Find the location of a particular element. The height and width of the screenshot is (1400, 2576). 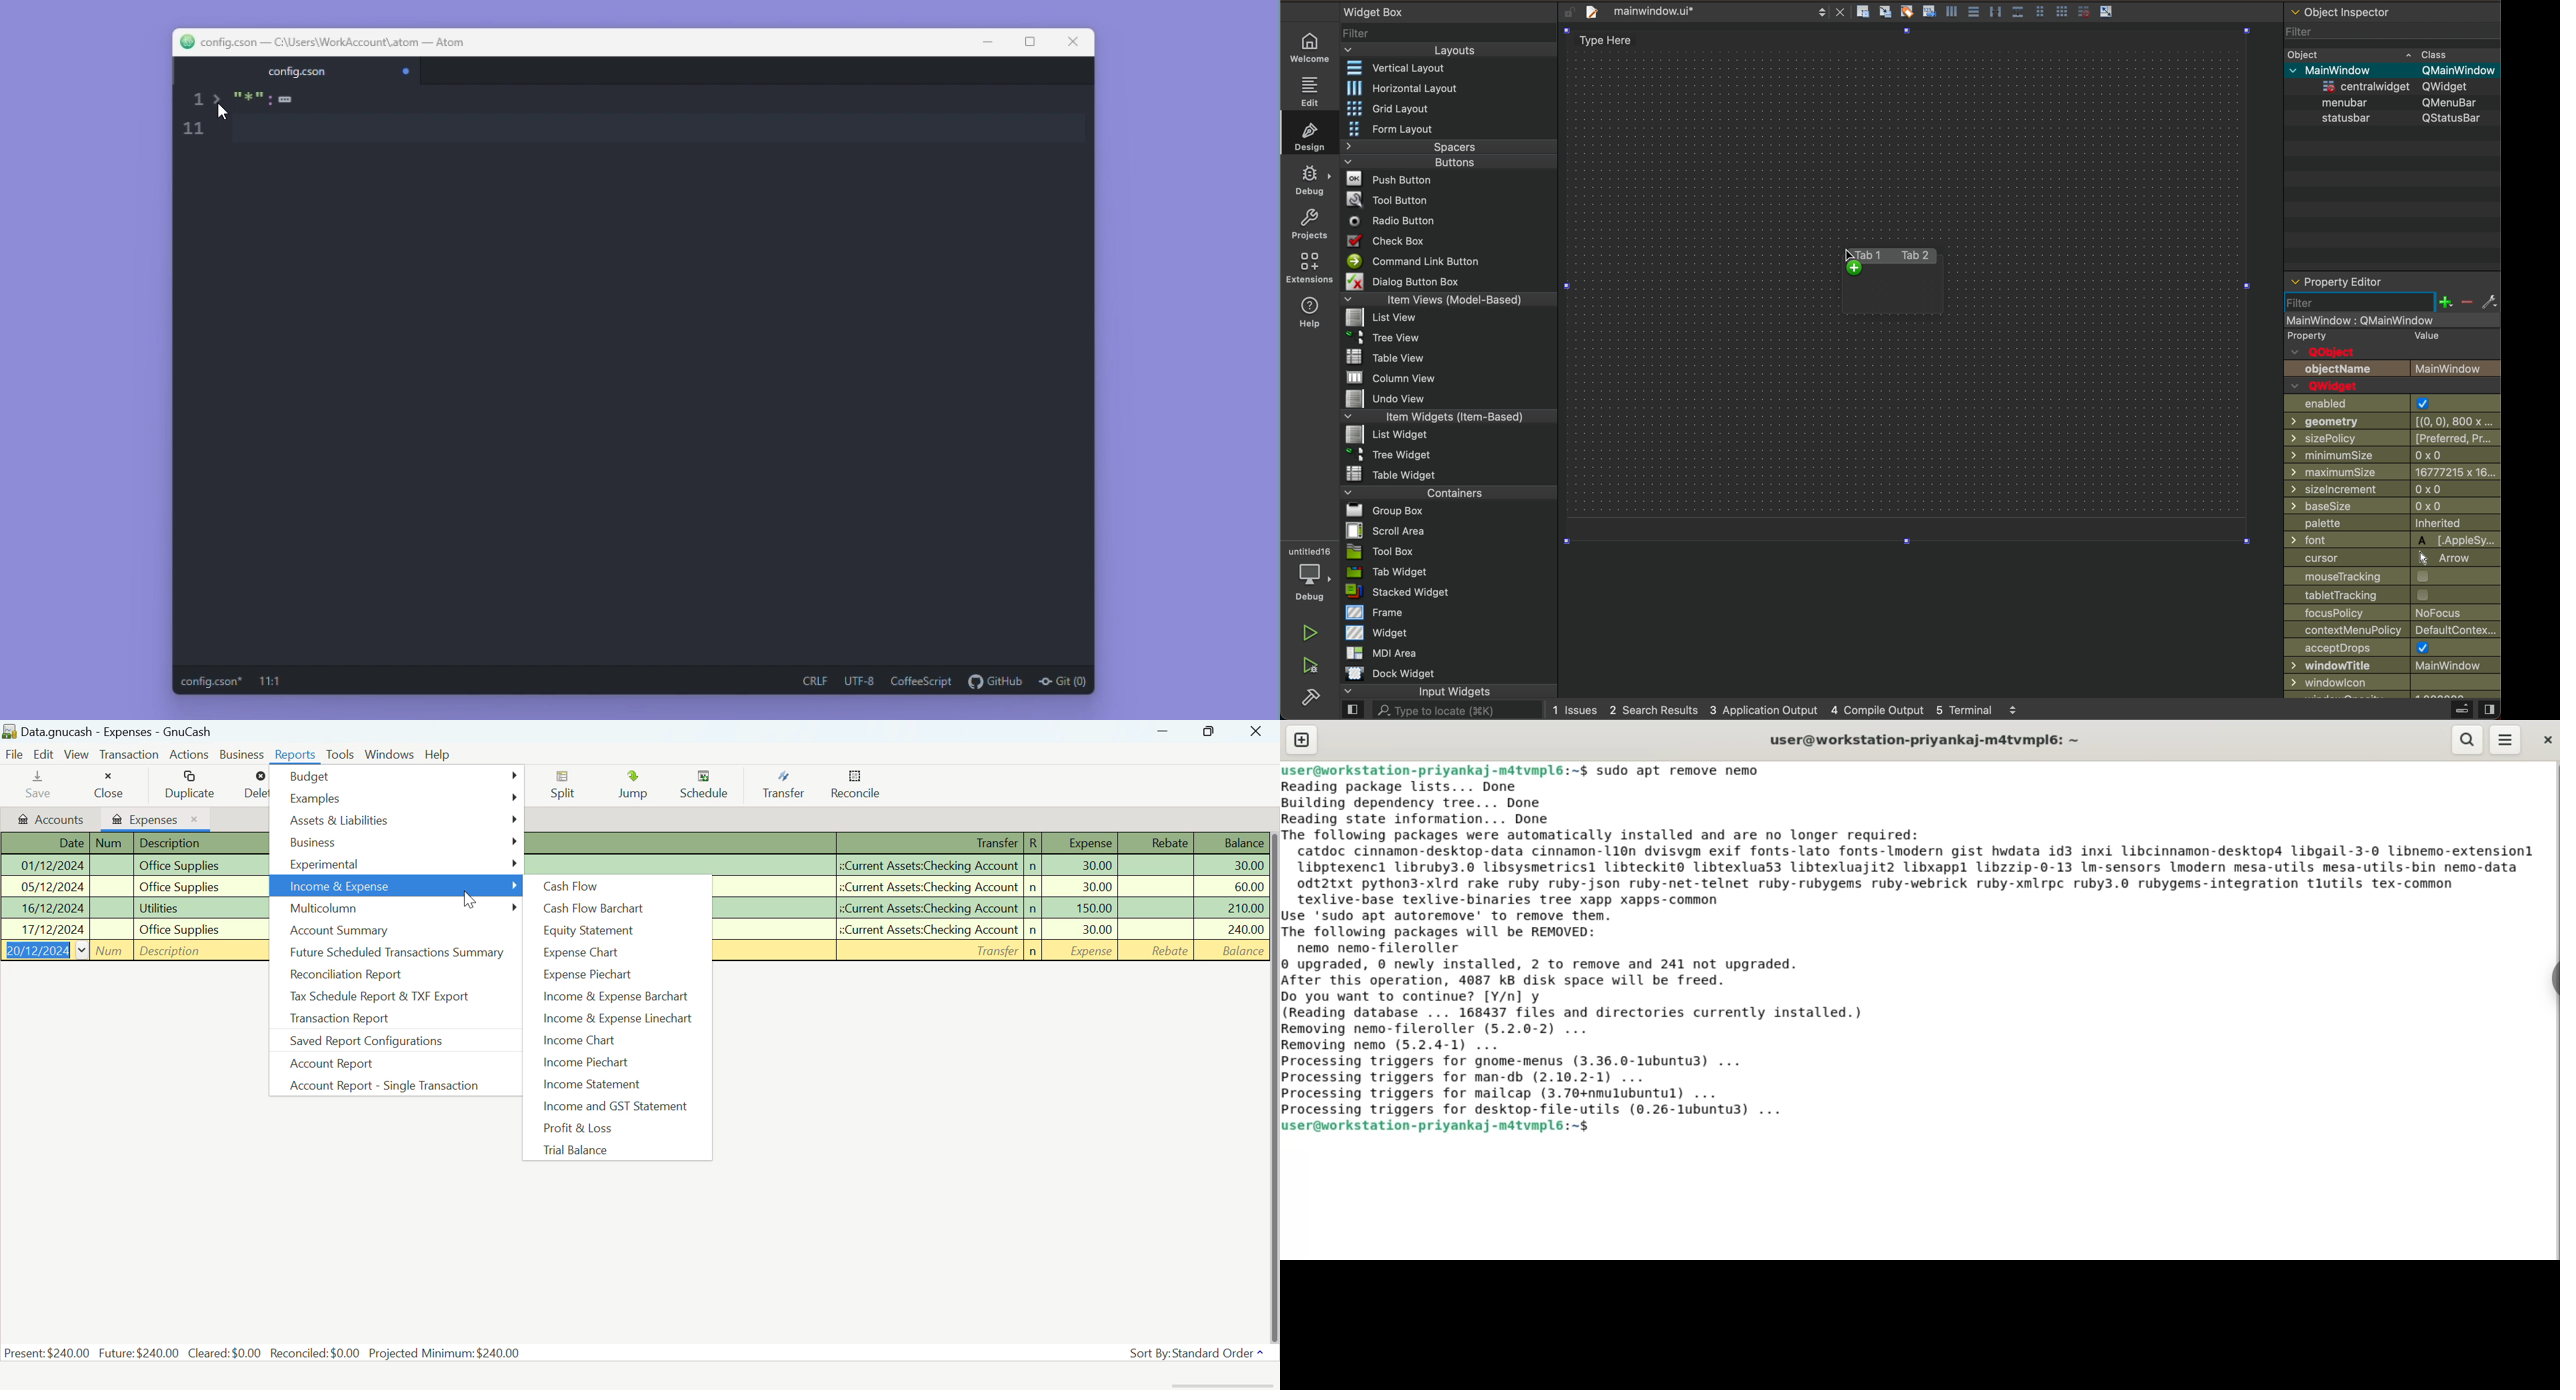

qobject is located at coordinates (2390, 343).